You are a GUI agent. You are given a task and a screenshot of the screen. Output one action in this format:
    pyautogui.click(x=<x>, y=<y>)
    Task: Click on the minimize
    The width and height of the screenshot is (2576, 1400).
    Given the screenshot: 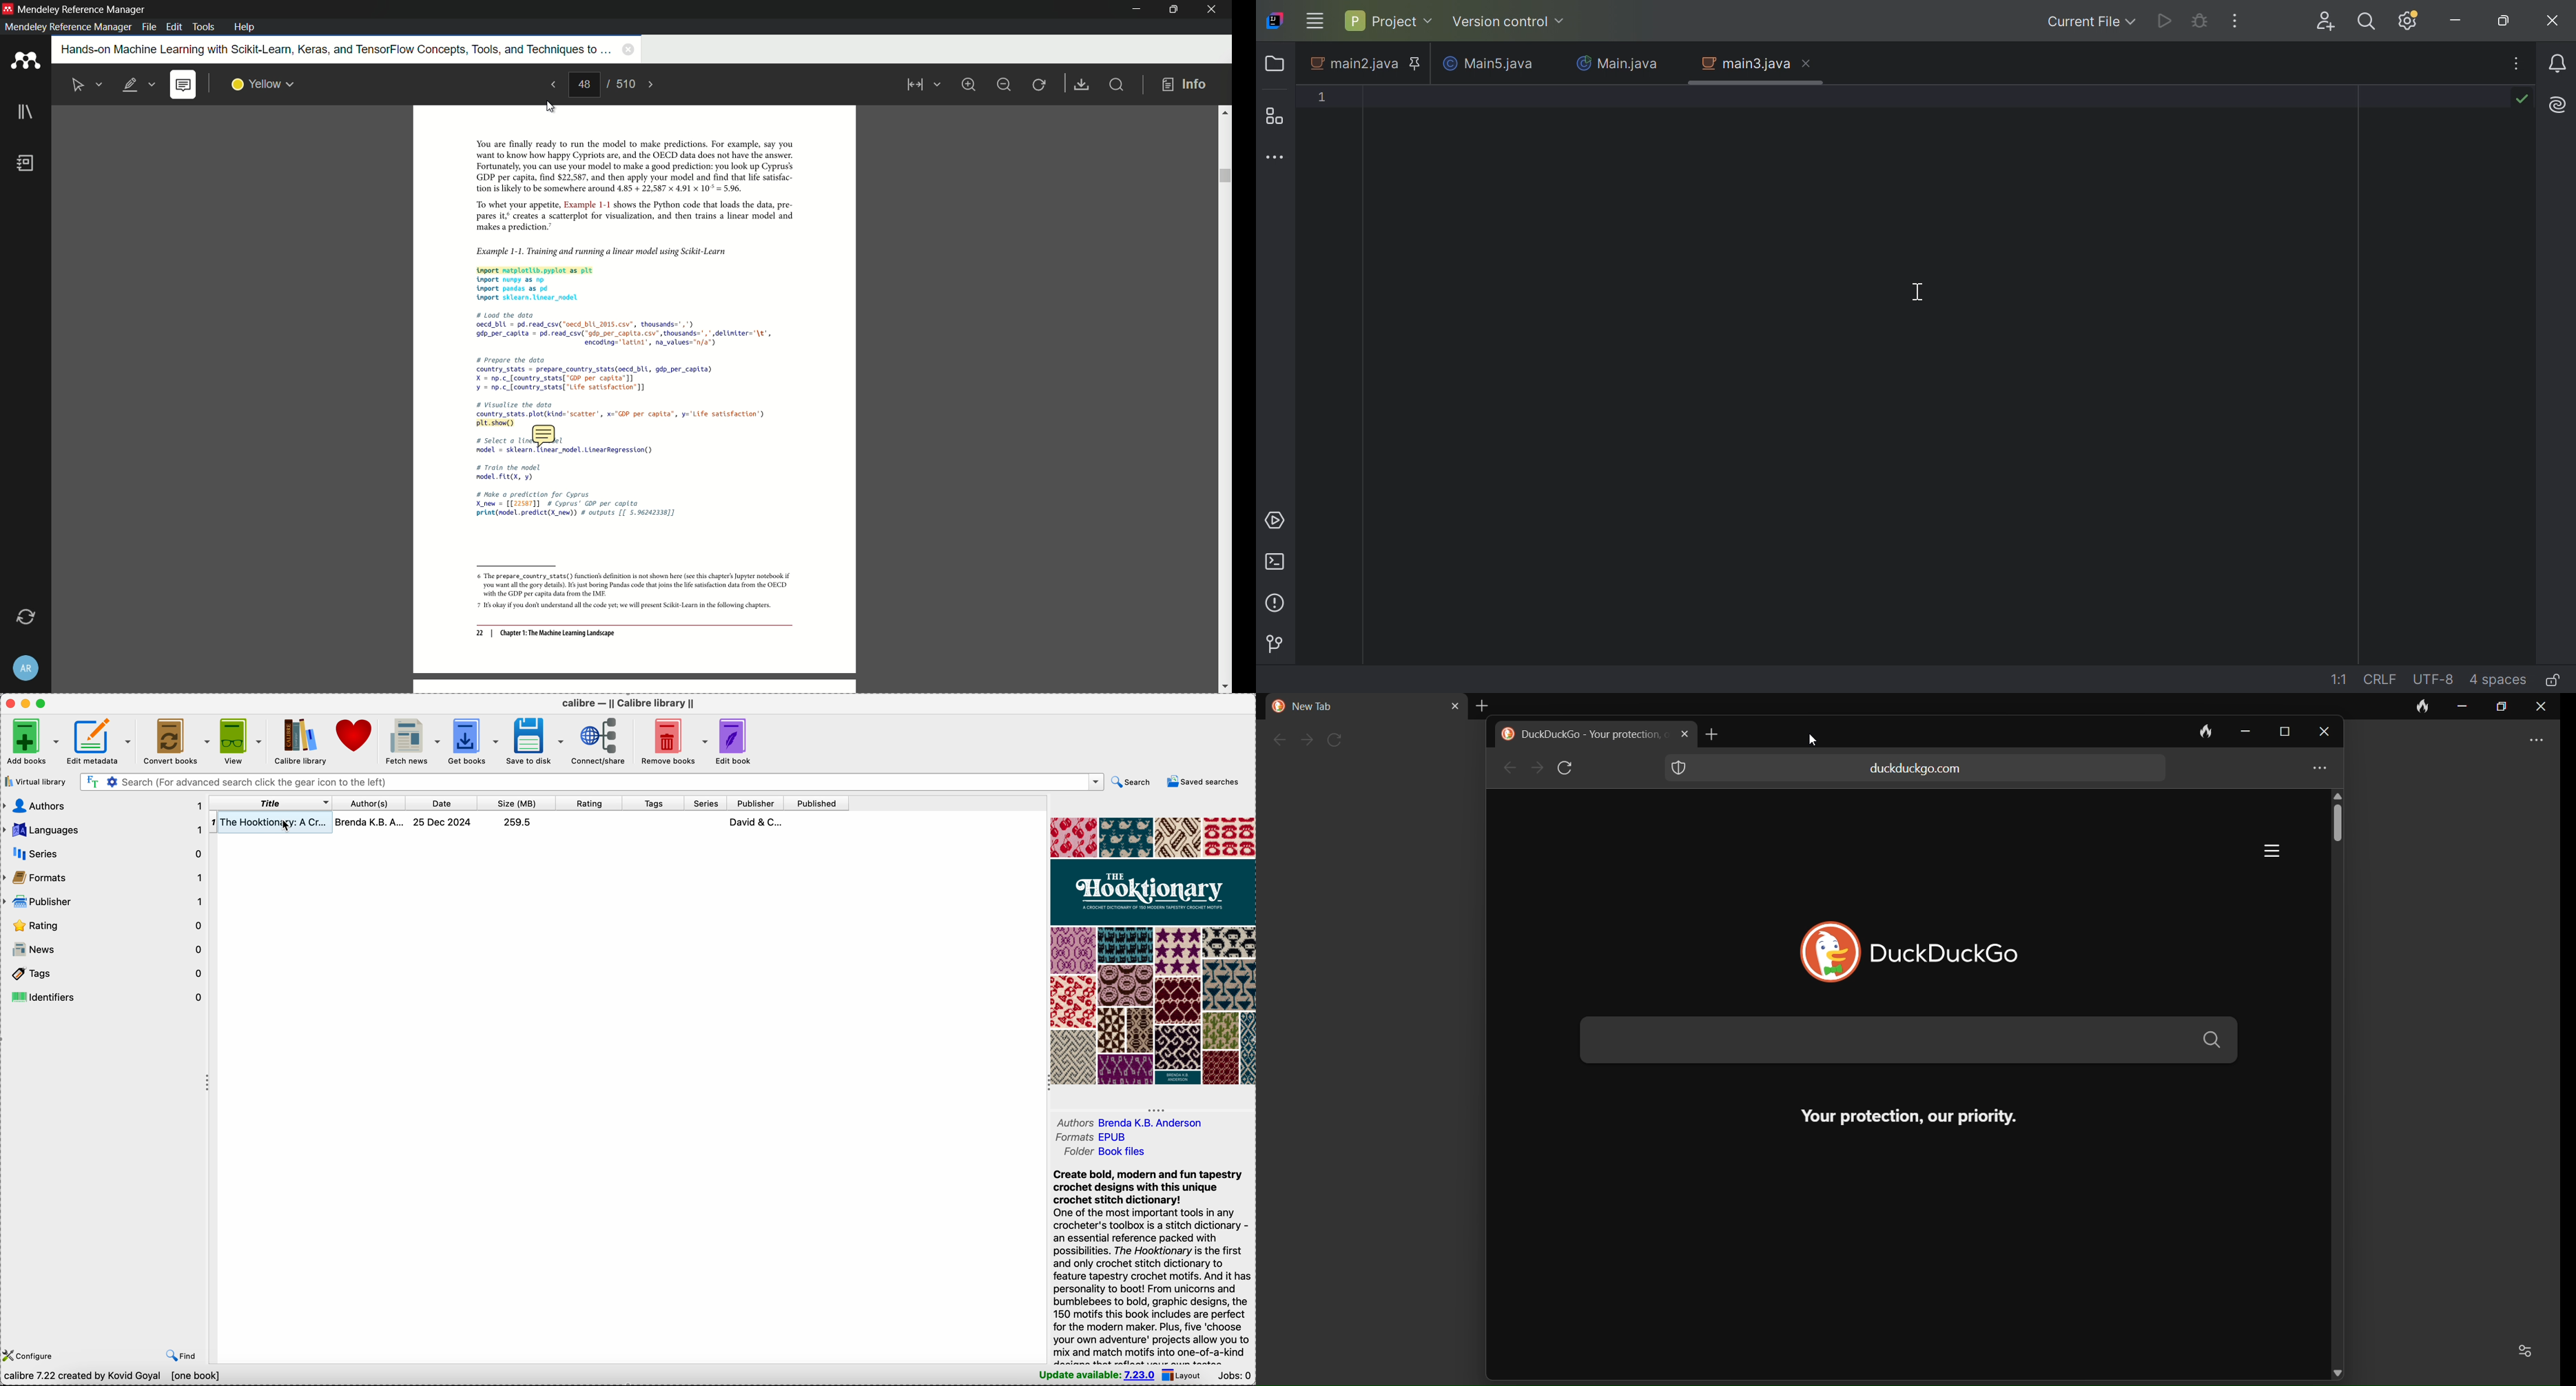 What is the action you would take?
    pyautogui.click(x=28, y=703)
    